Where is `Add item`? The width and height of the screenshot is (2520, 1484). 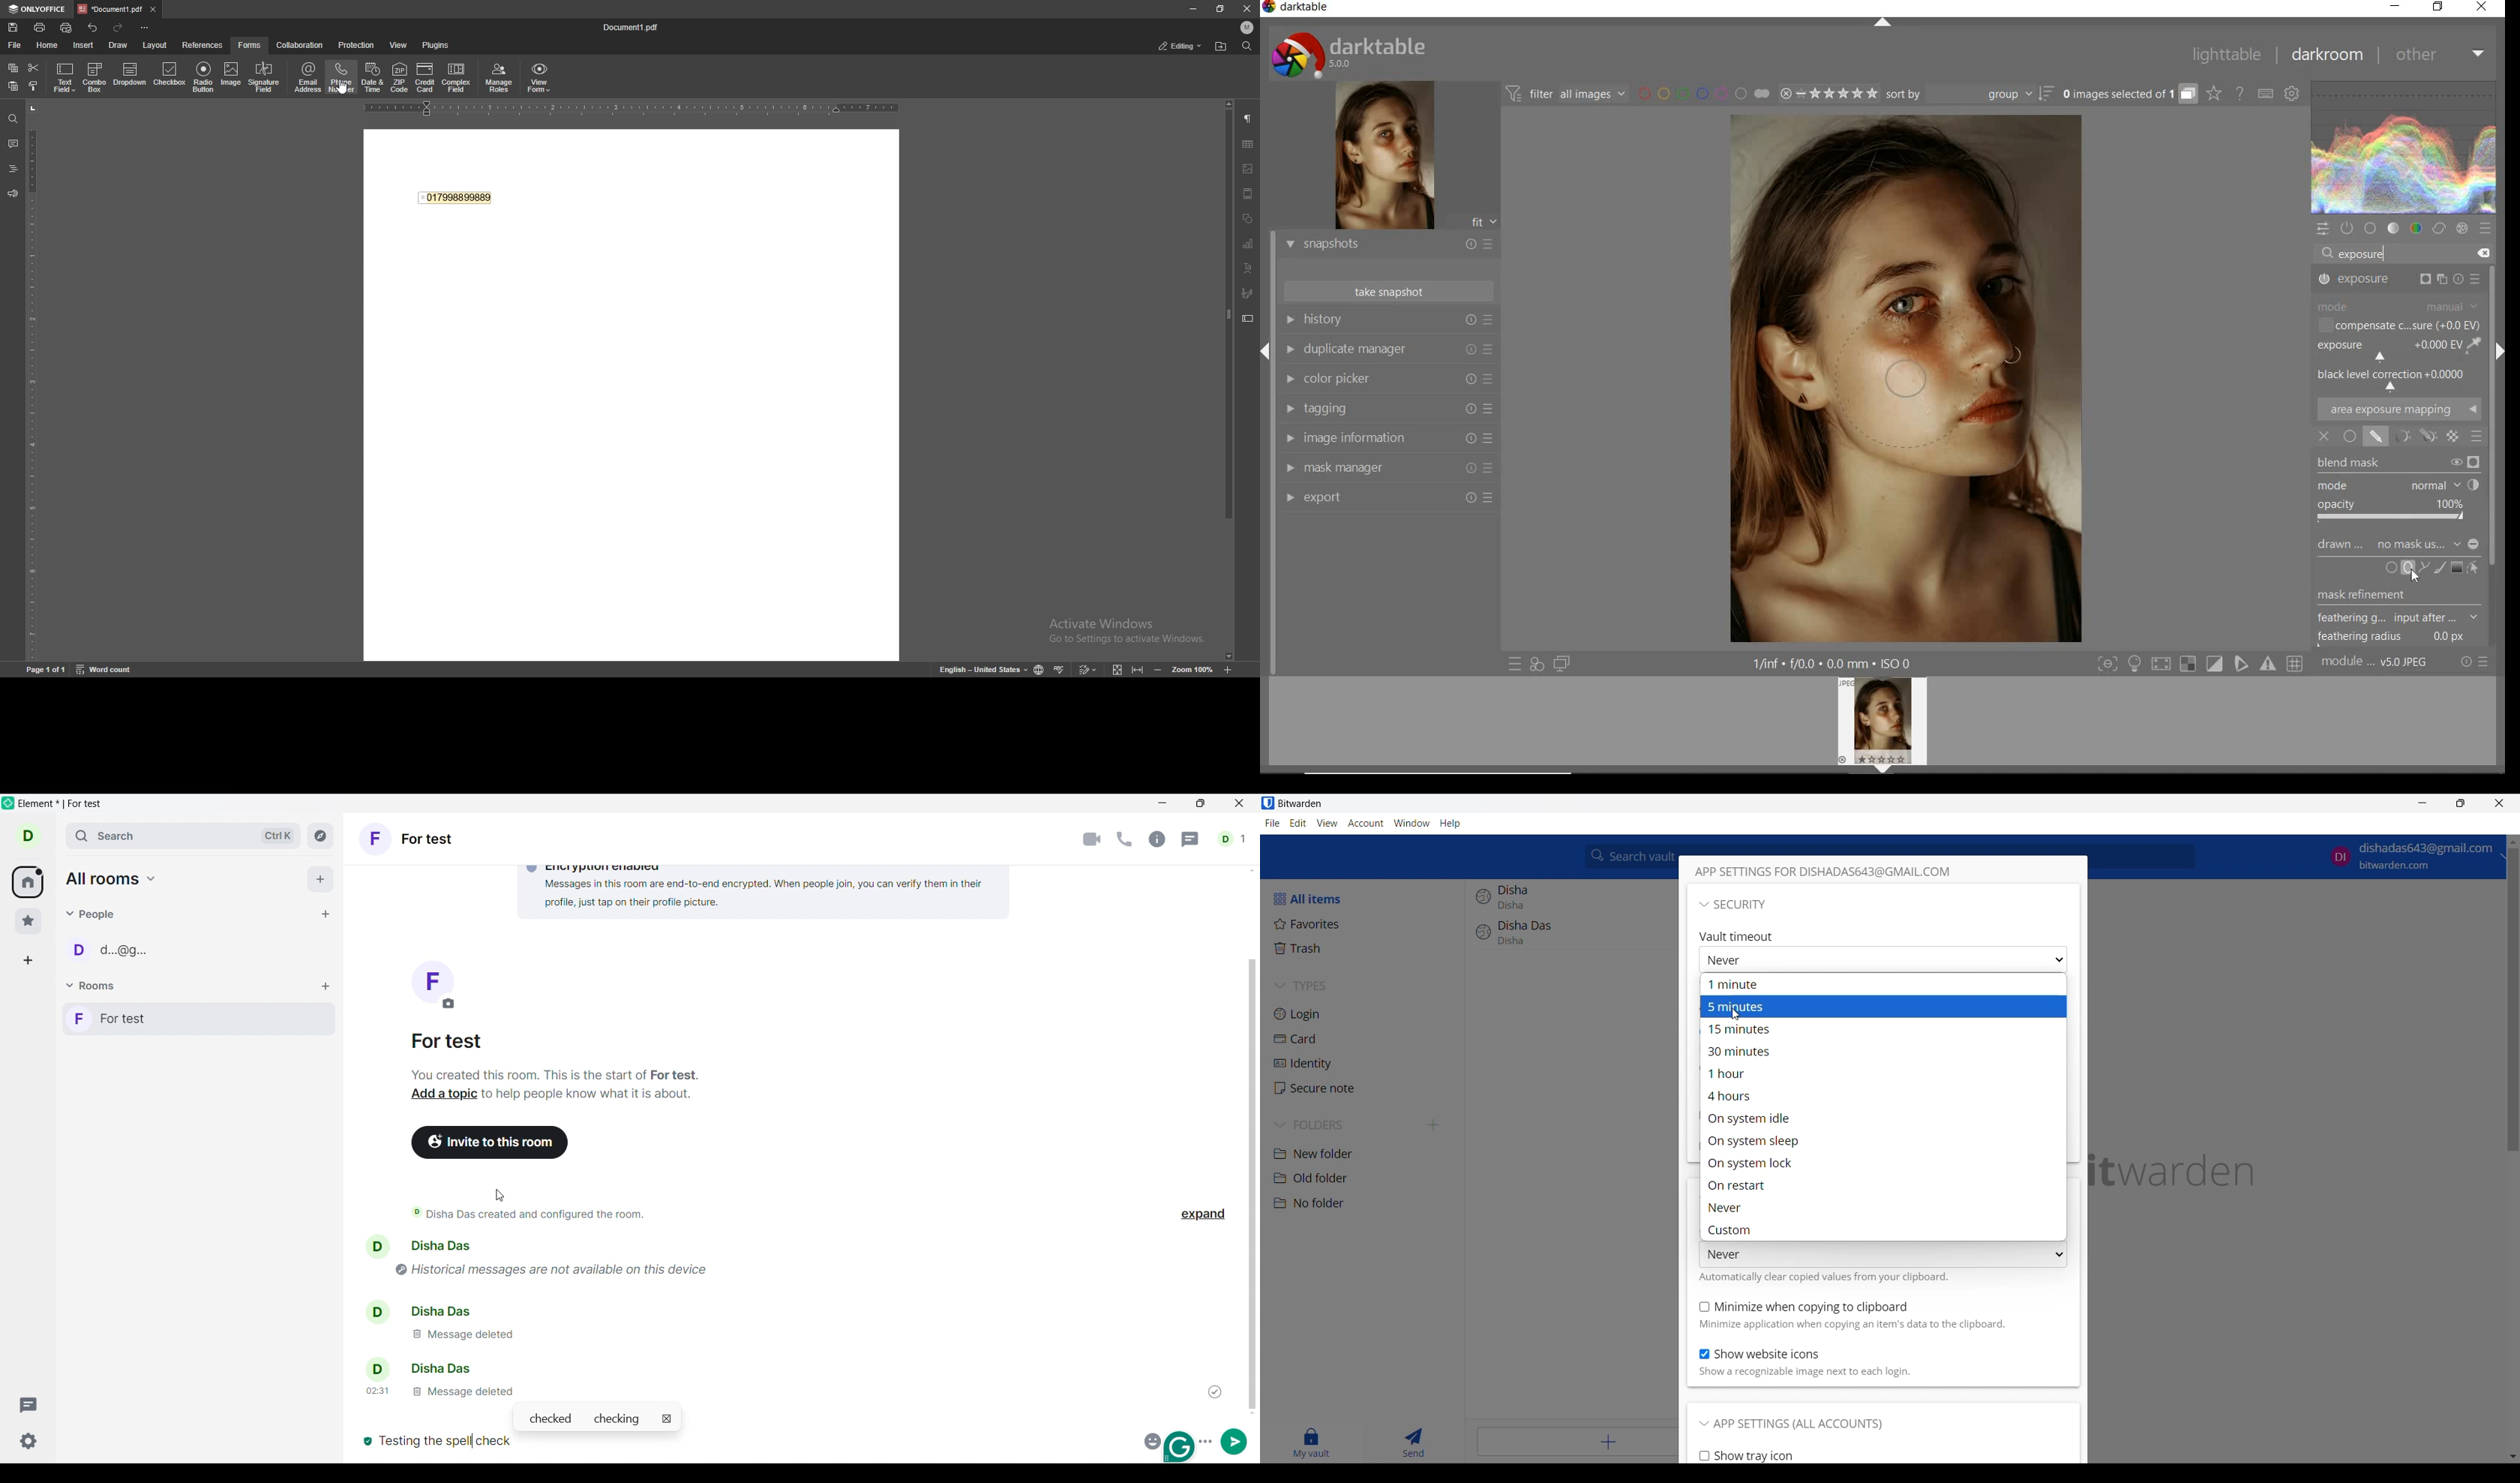
Add item is located at coordinates (1578, 1442).